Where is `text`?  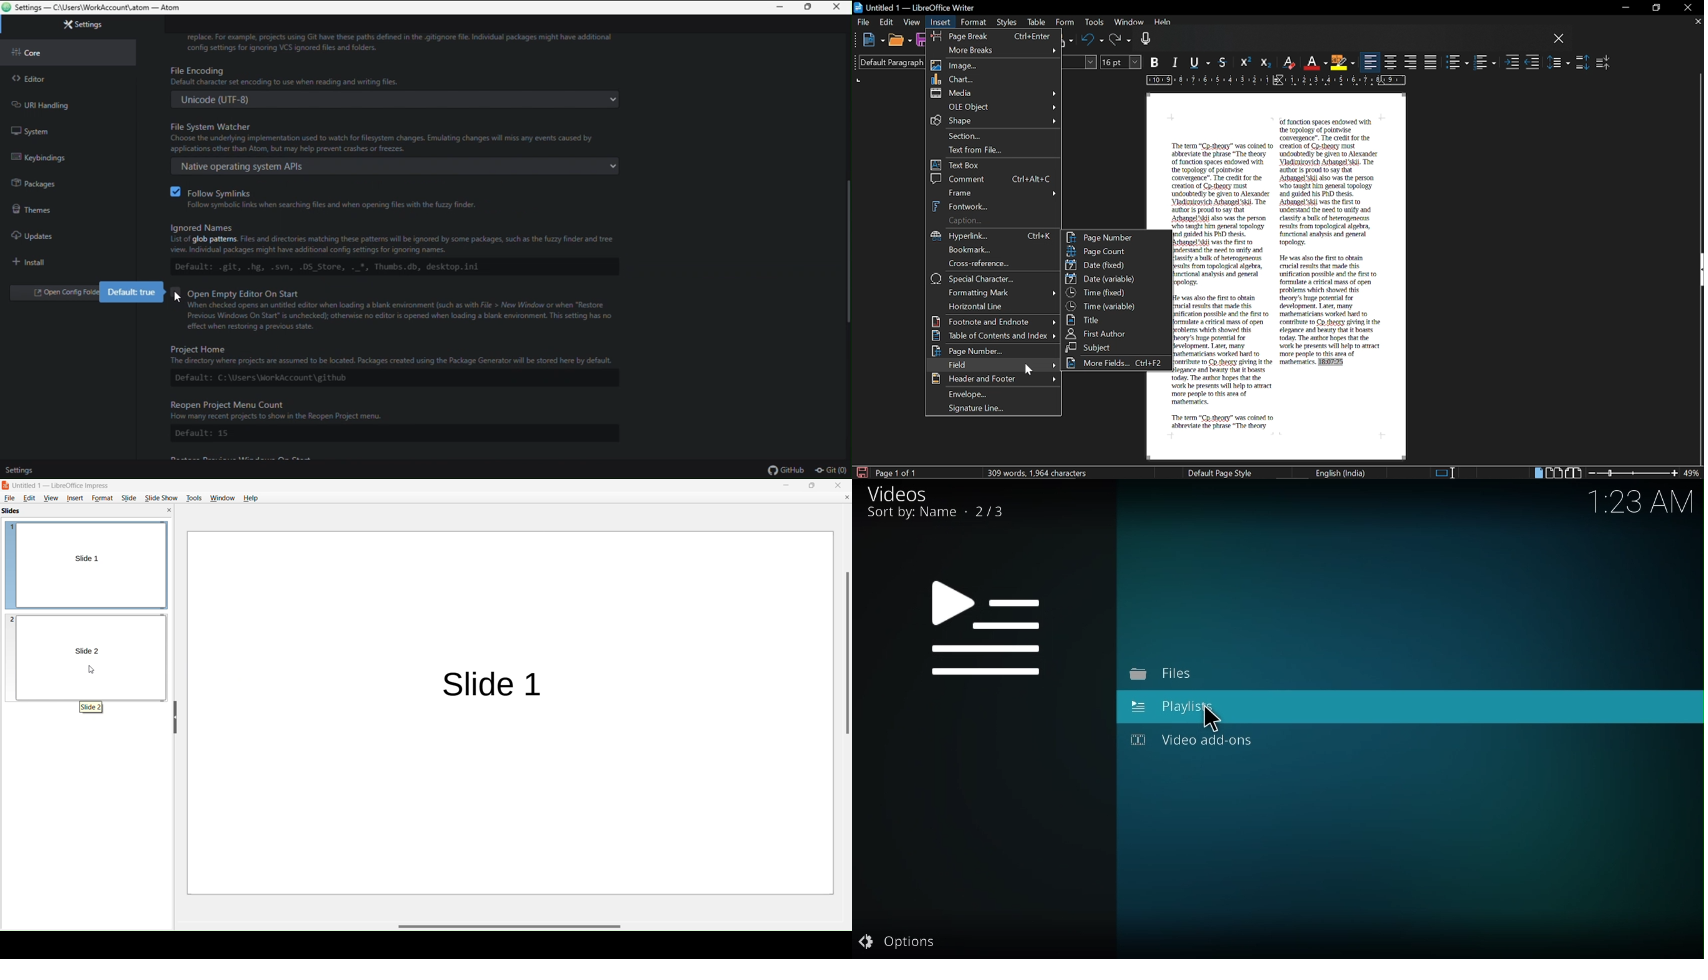 text is located at coordinates (404, 43).